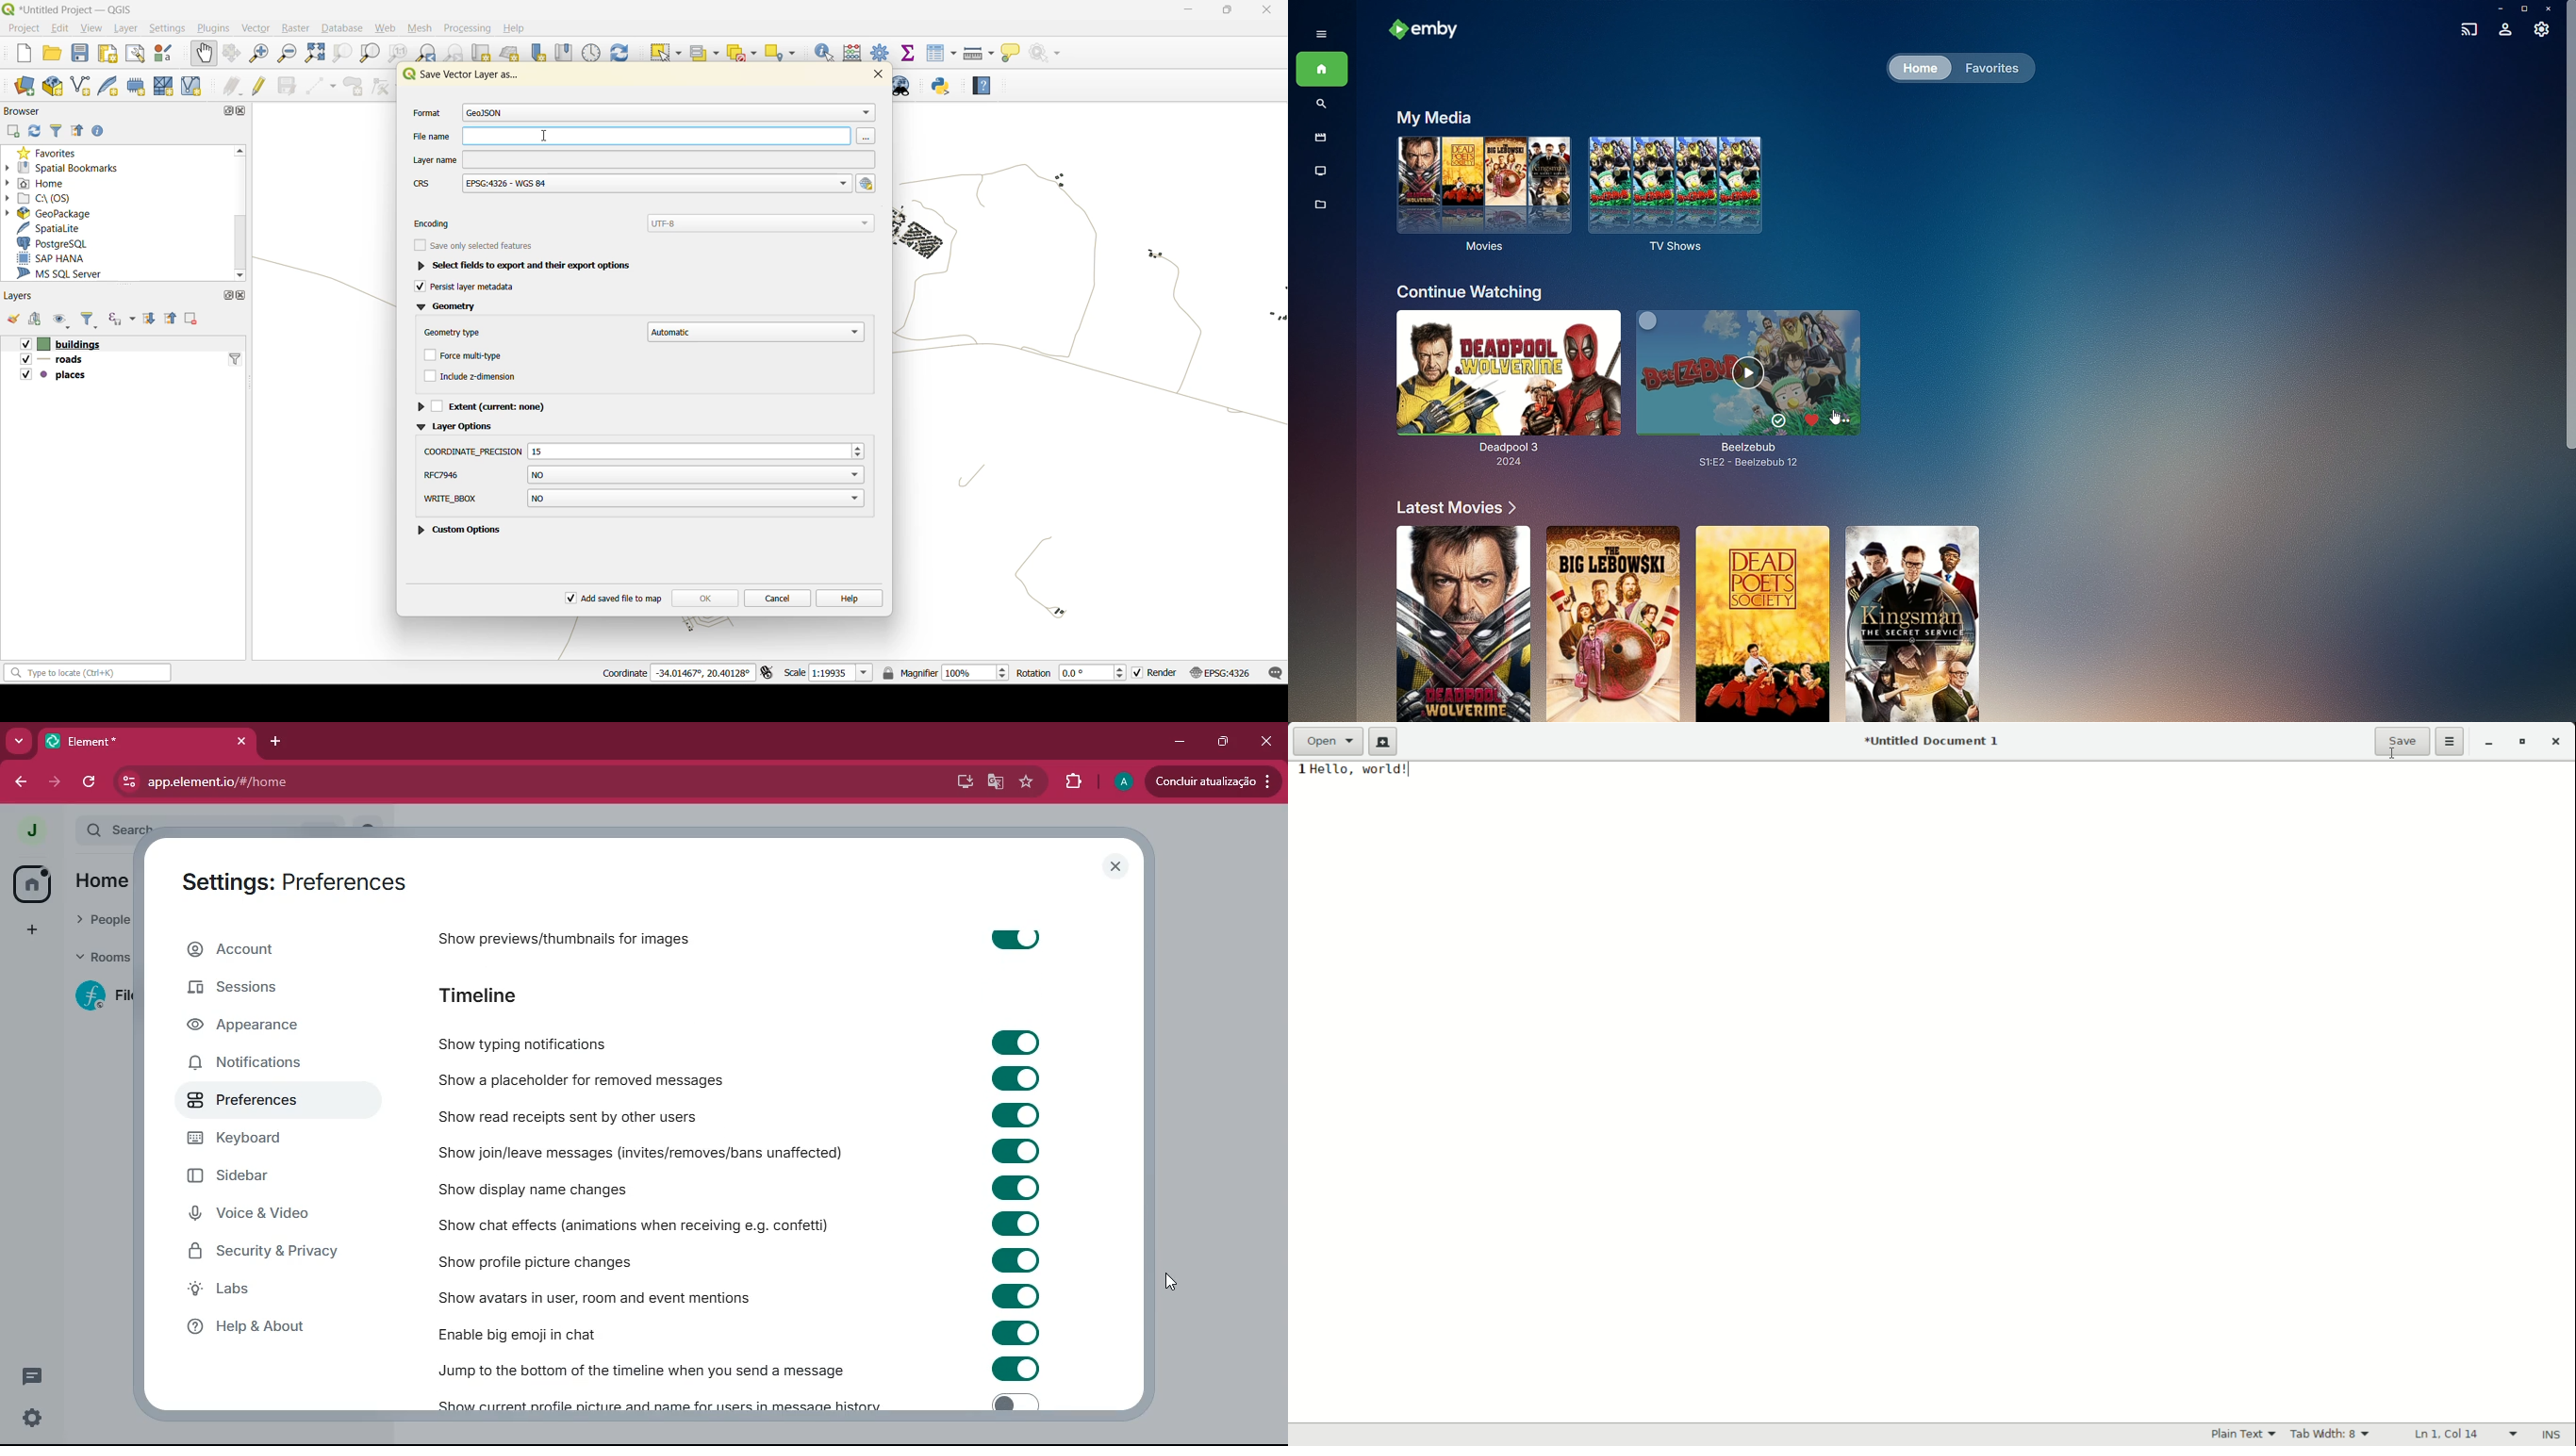 This screenshot has width=2576, height=1456. What do you see at coordinates (641, 1153) in the screenshot?
I see `show join / leave messages (invites/removes/ban unaffected)` at bounding box center [641, 1153].